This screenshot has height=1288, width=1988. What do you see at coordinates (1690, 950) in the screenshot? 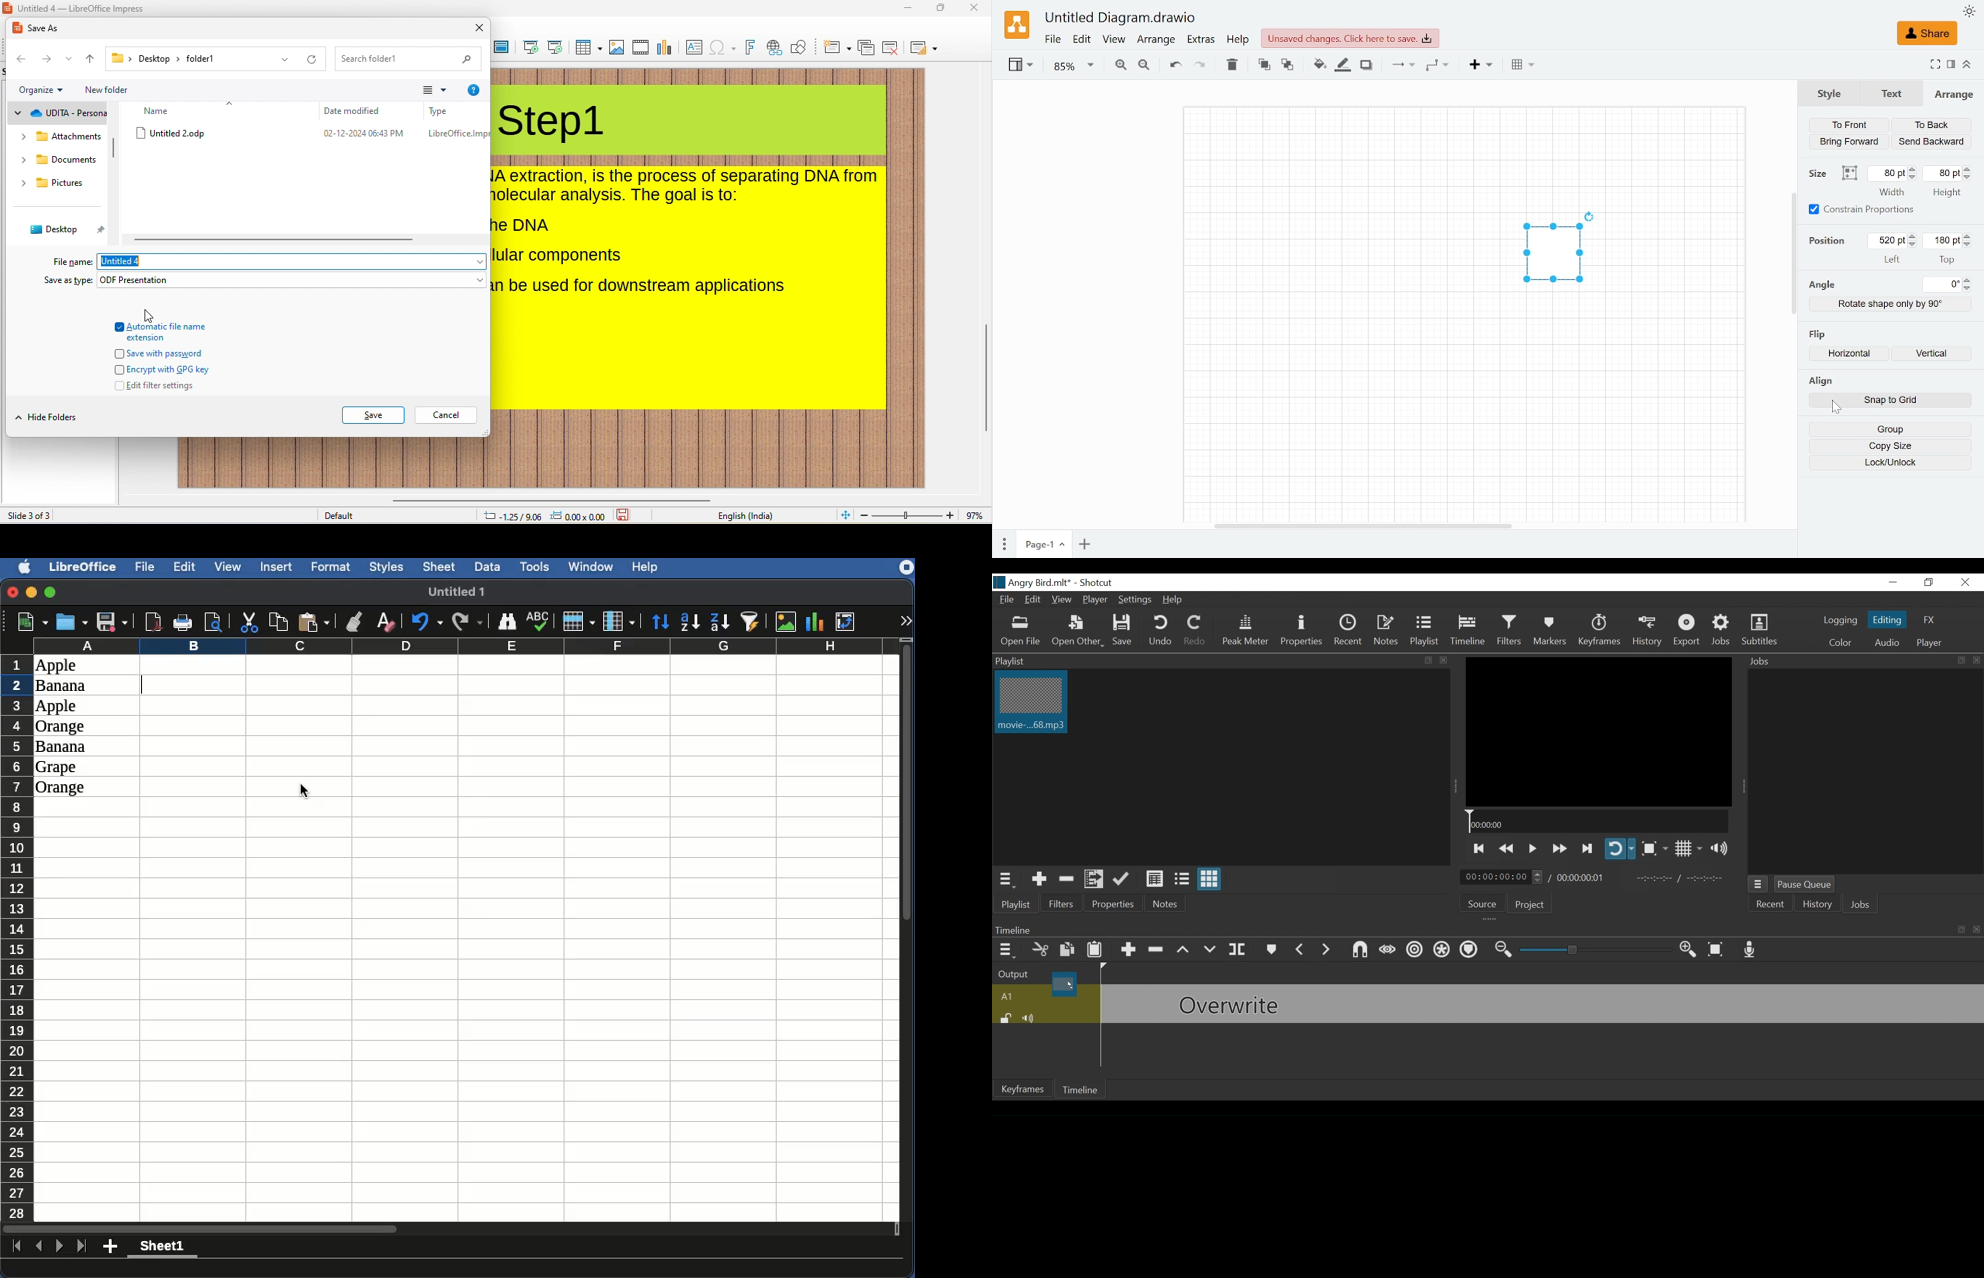
I see `Zoom timeline in` at bounding box center [1690, 950].